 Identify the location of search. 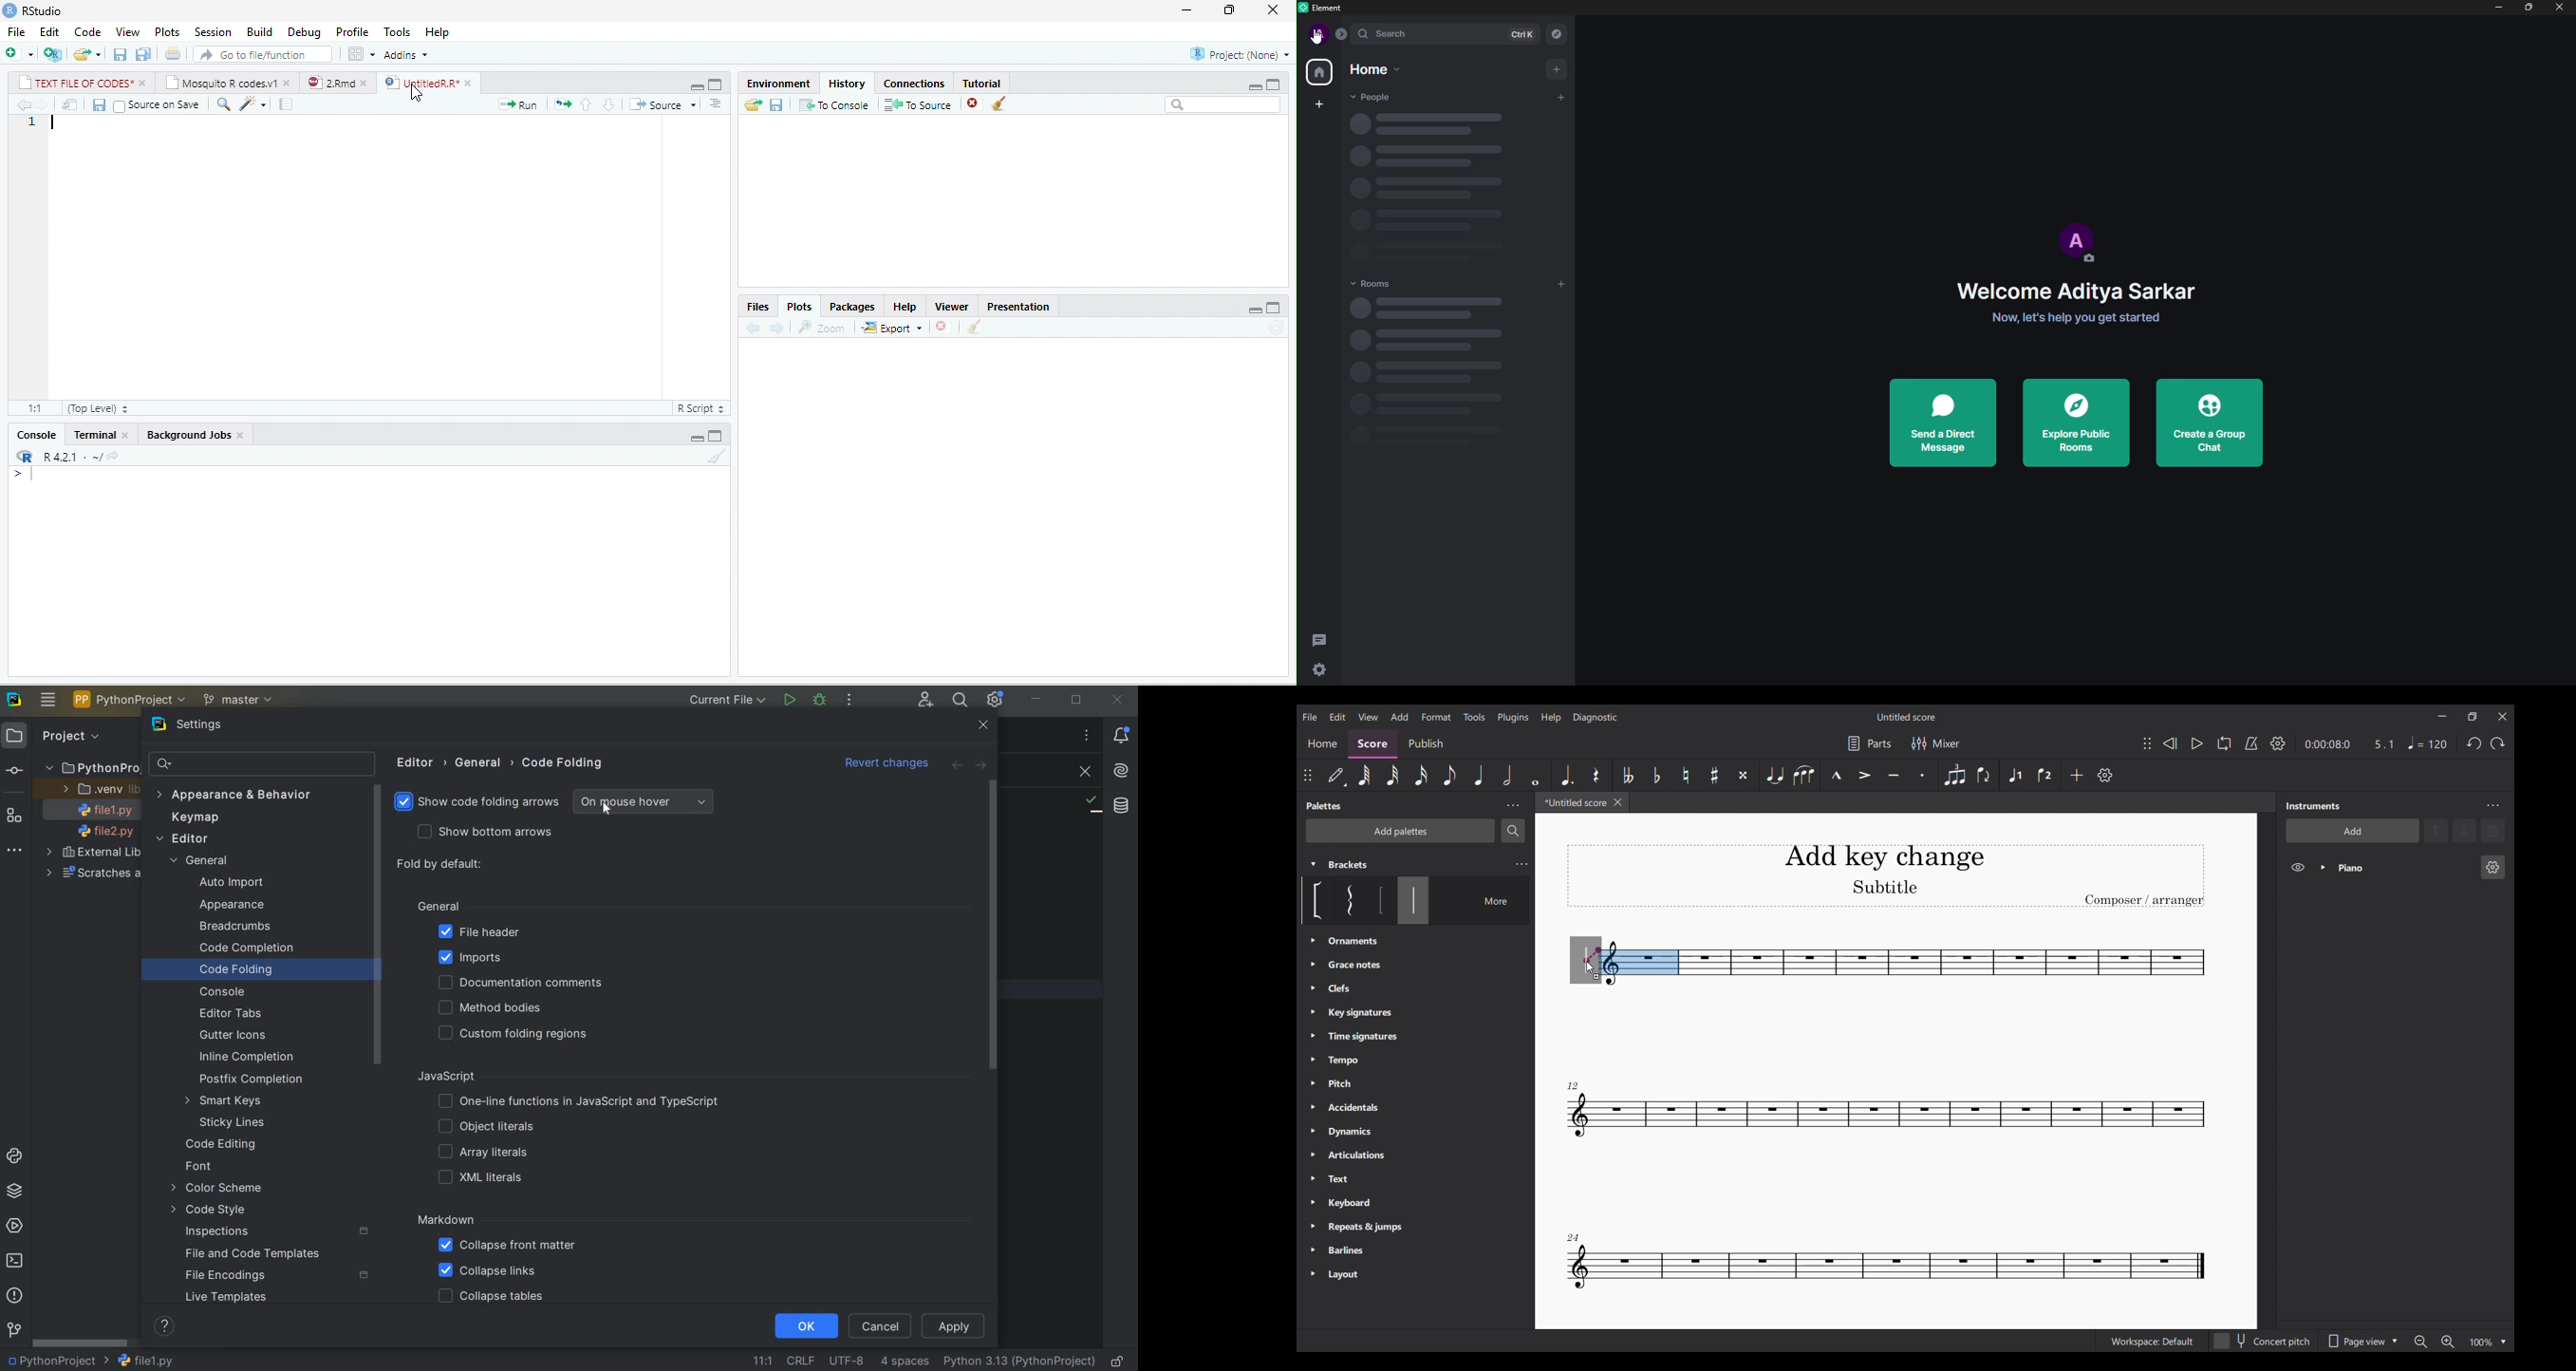
(223, 104).